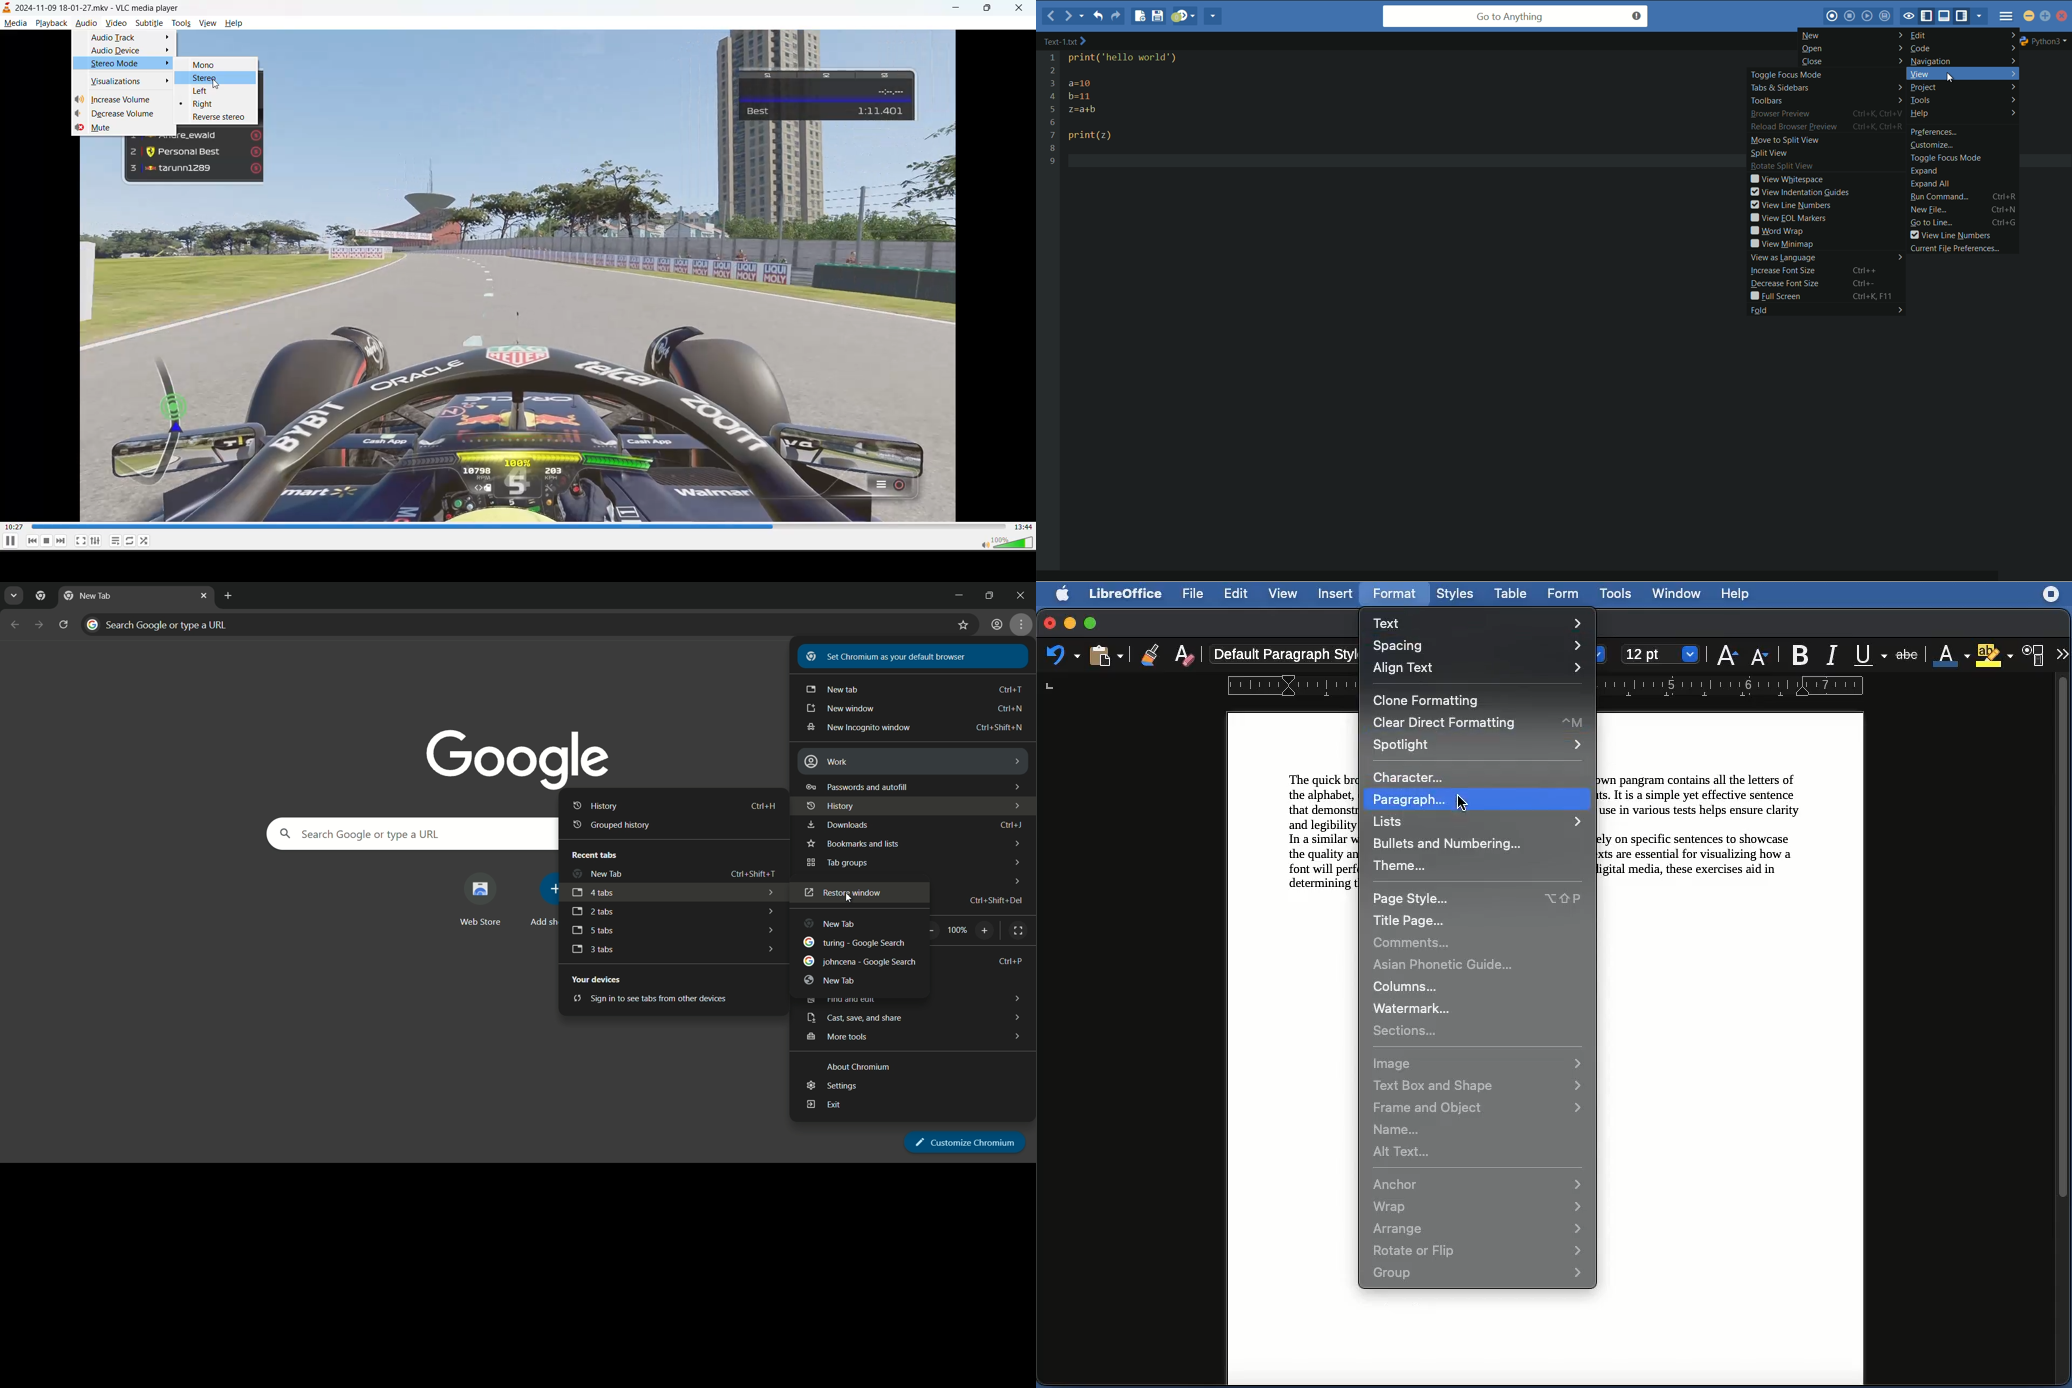  What do you see at coordinates (1462, 806) in the screenshot?
I see `cursor` at bounding box center [1462, 806].